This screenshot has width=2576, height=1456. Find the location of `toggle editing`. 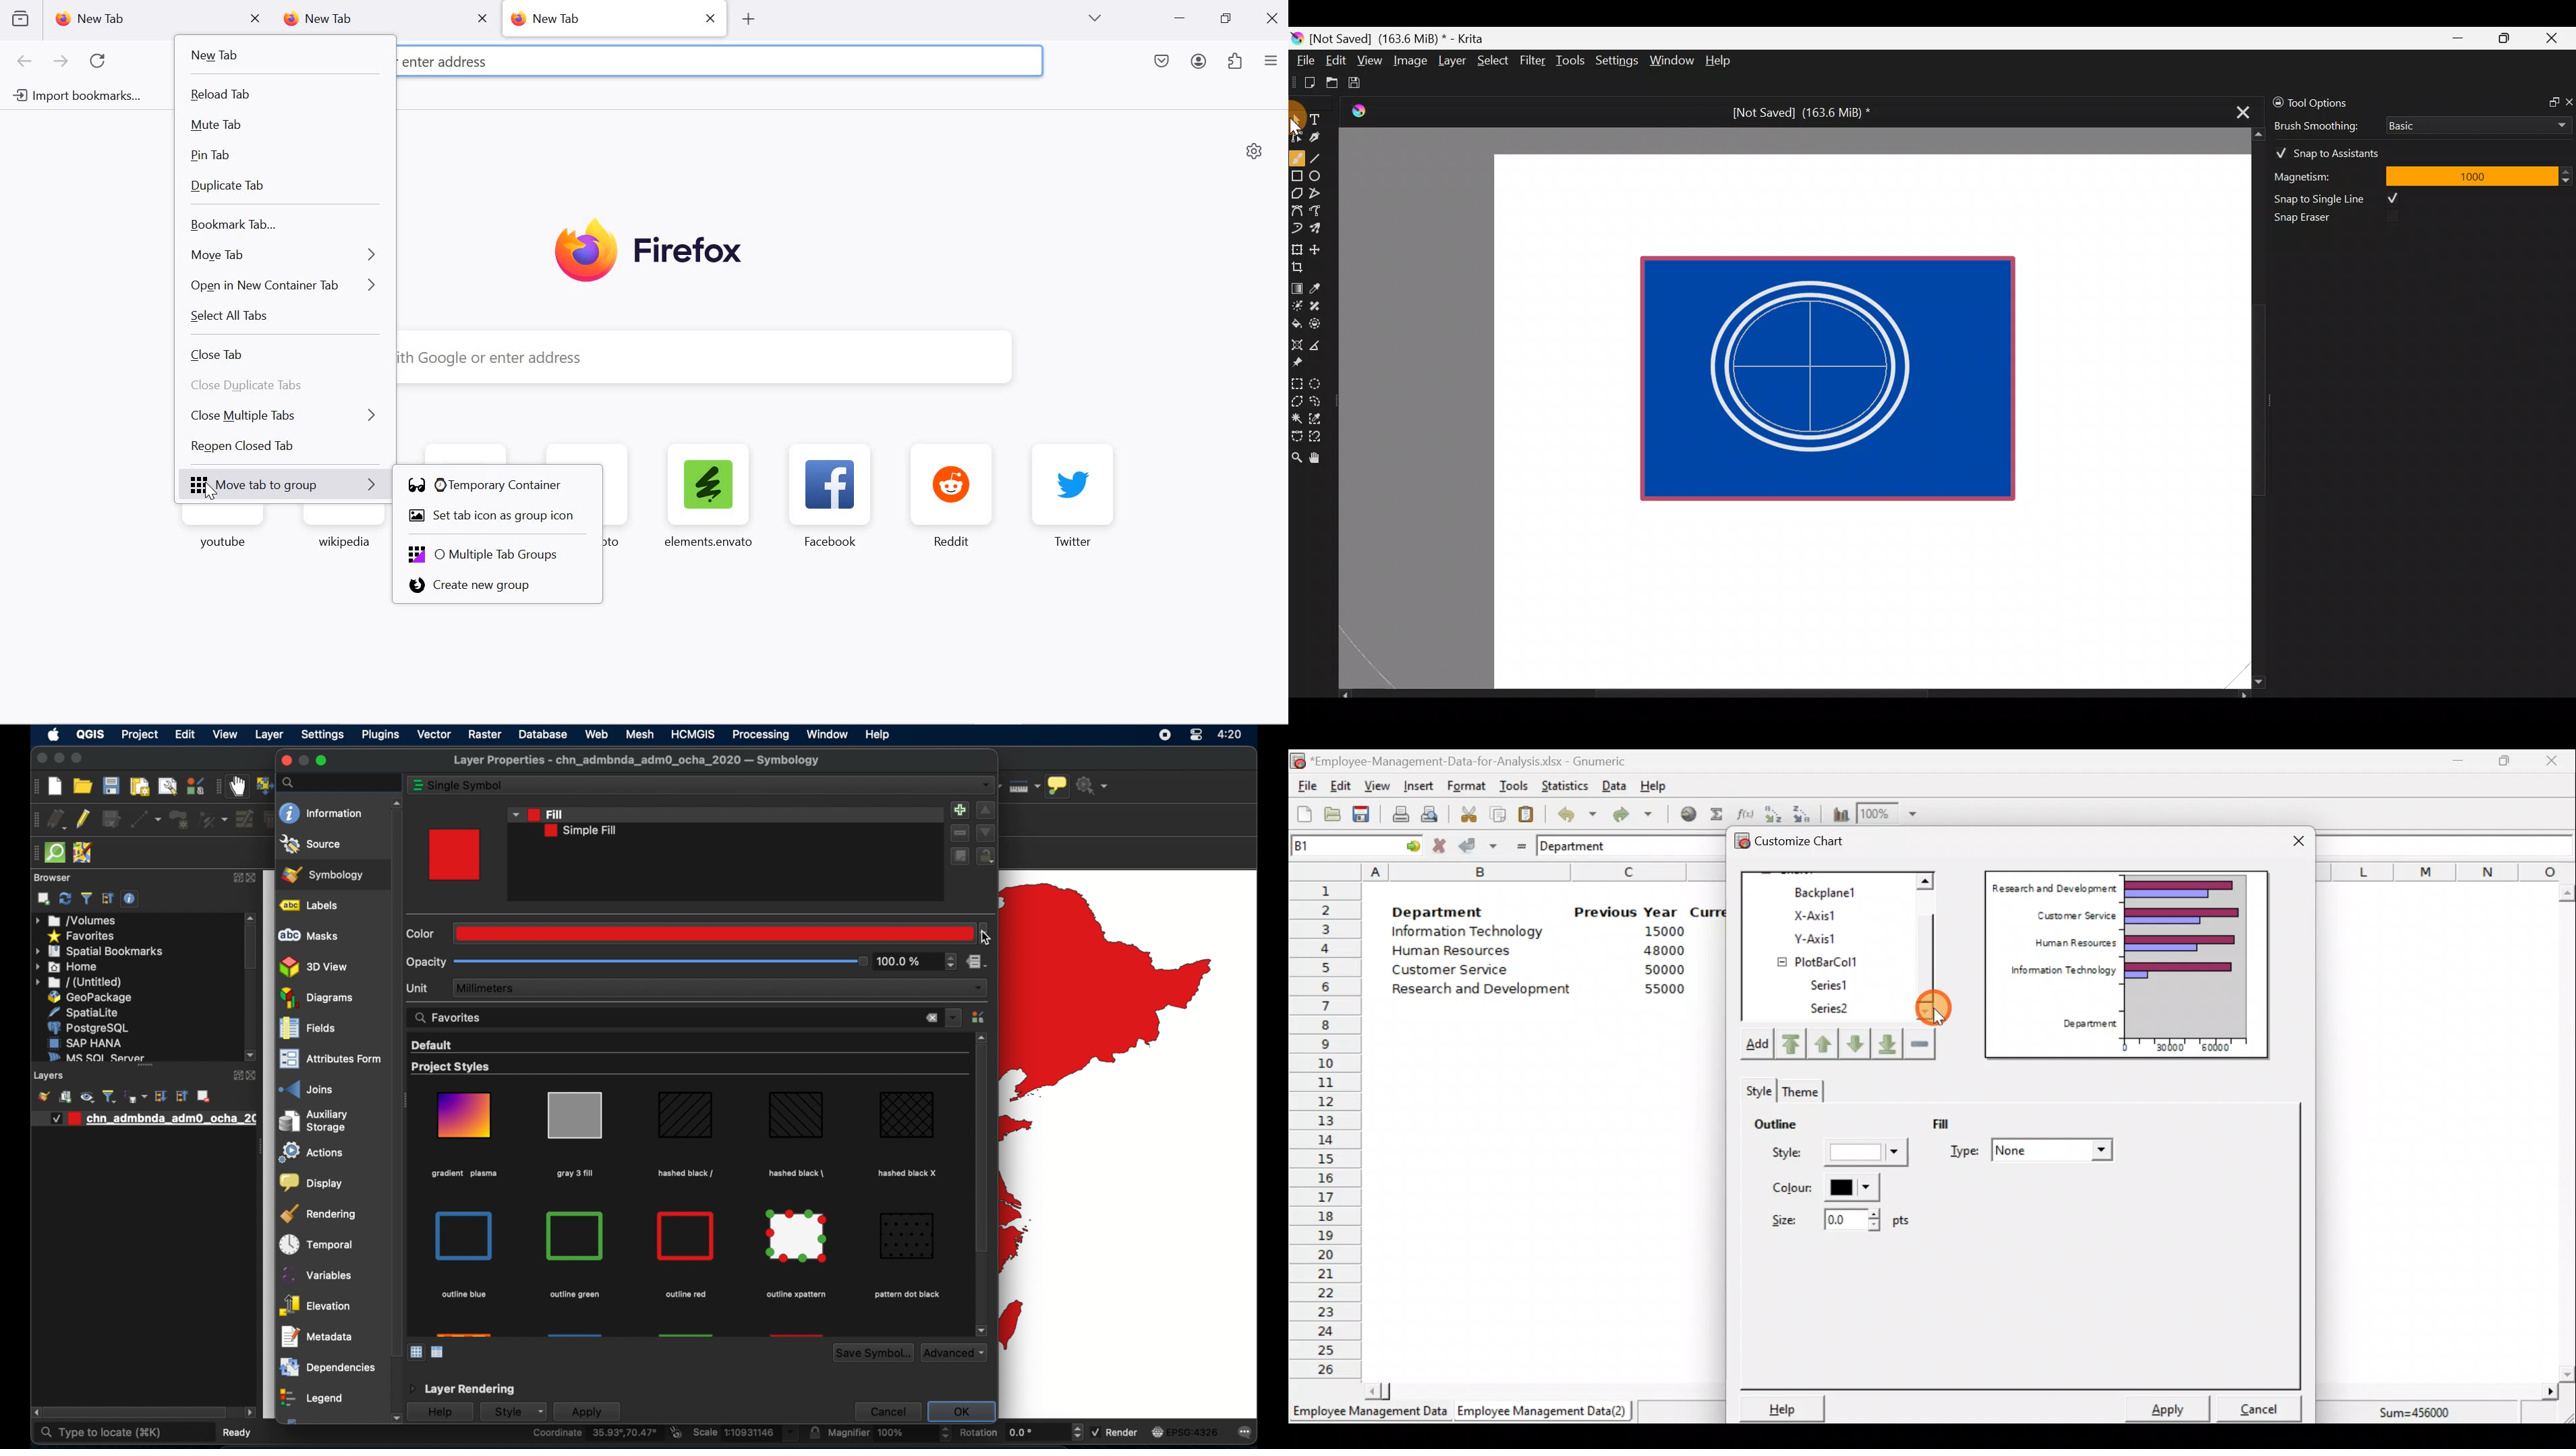

toggle editing is located at coordinates (84, 818).